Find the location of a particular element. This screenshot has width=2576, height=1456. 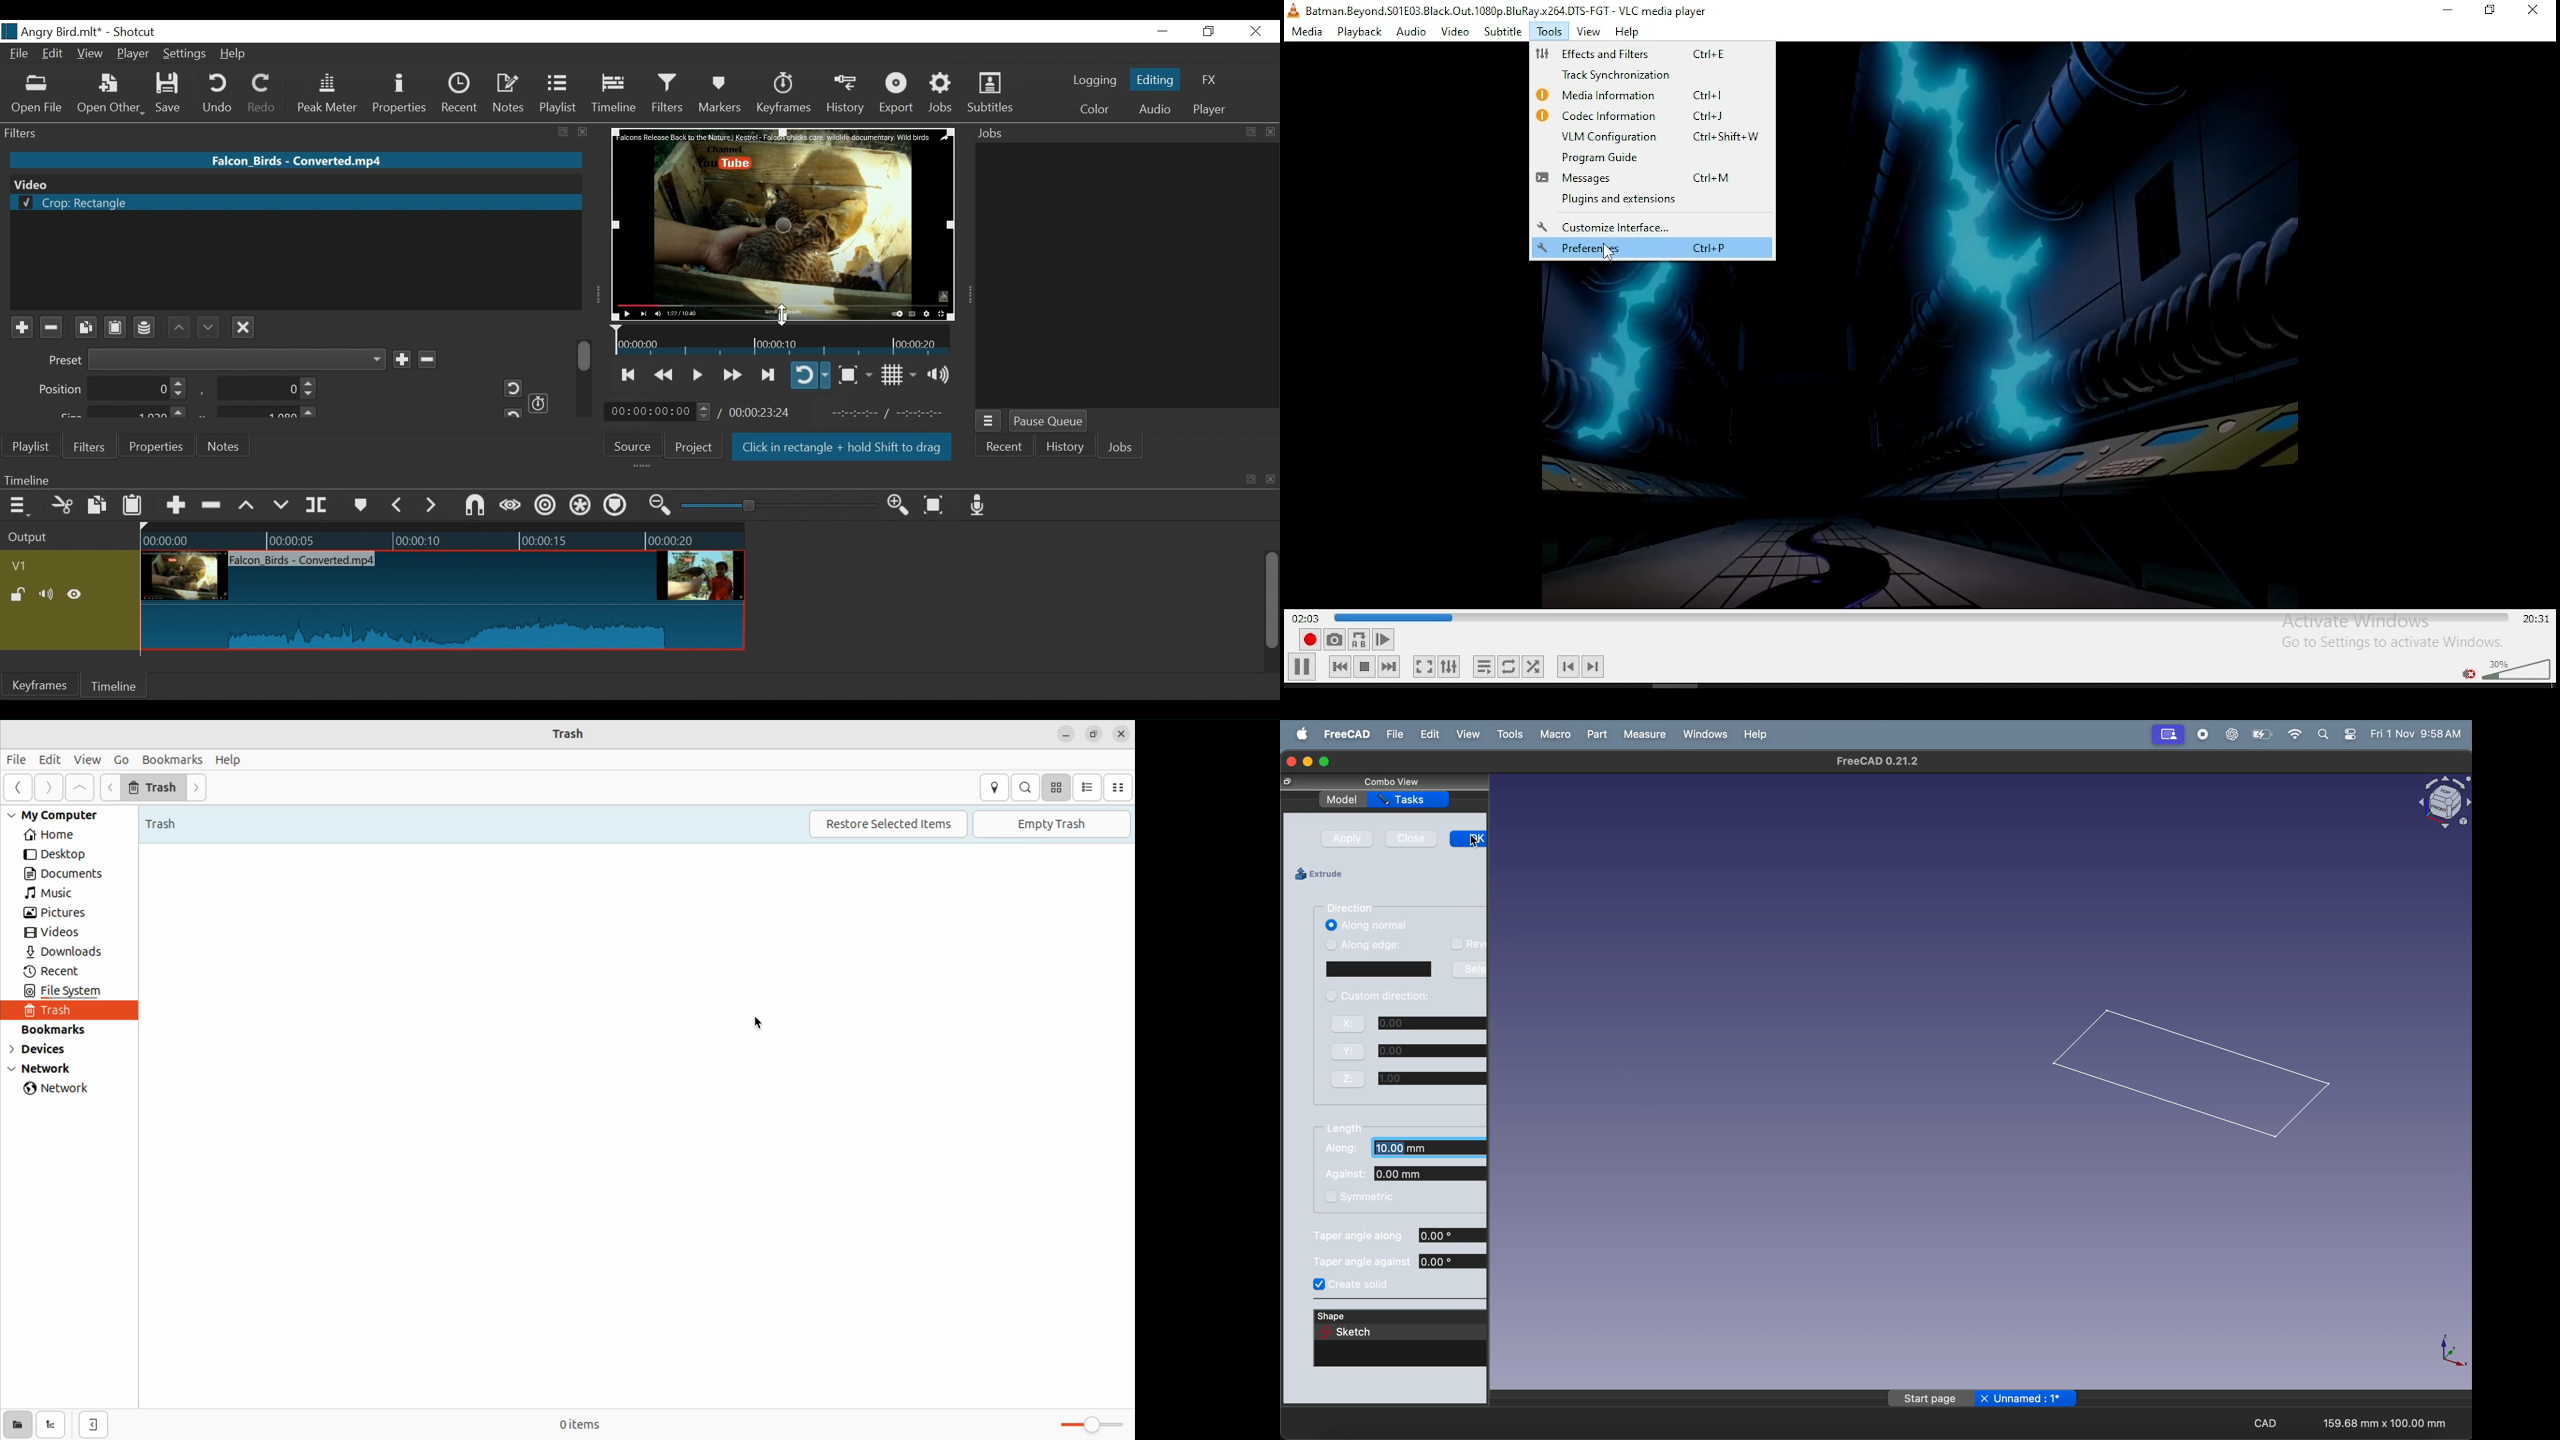

Copy is located at coordinates (85, 327).